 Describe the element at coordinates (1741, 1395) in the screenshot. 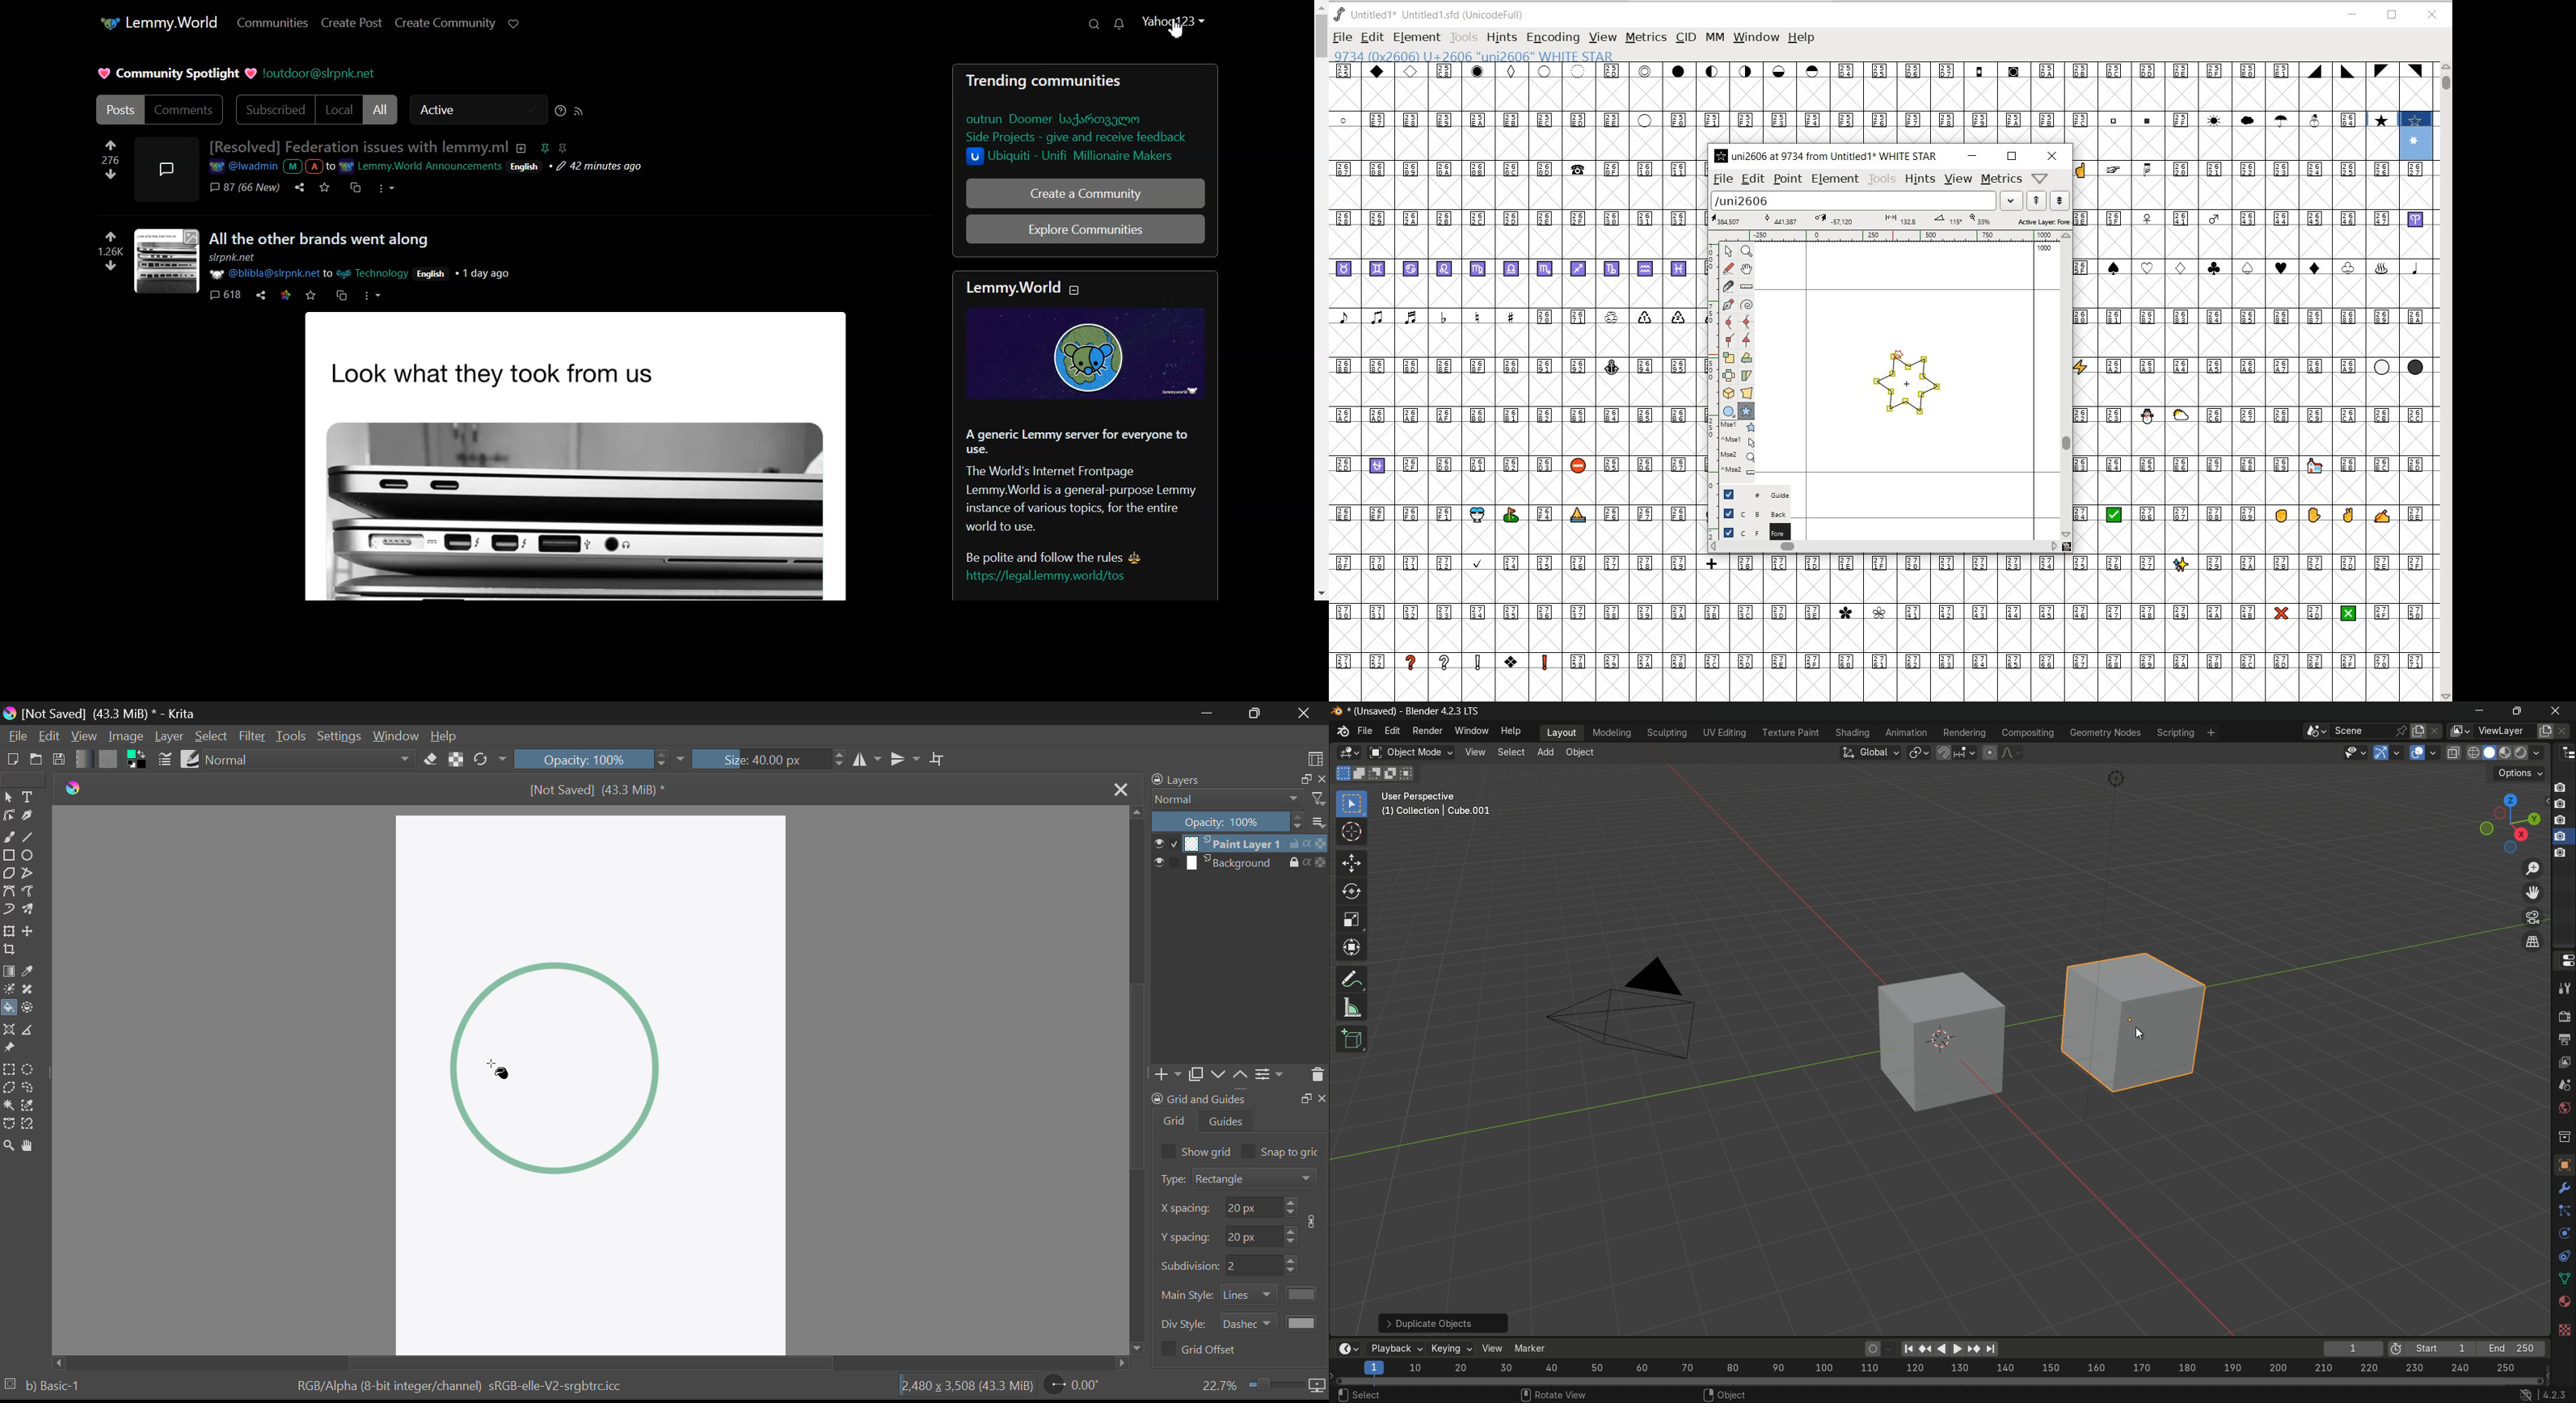

I see `Snap Invert` at that location.